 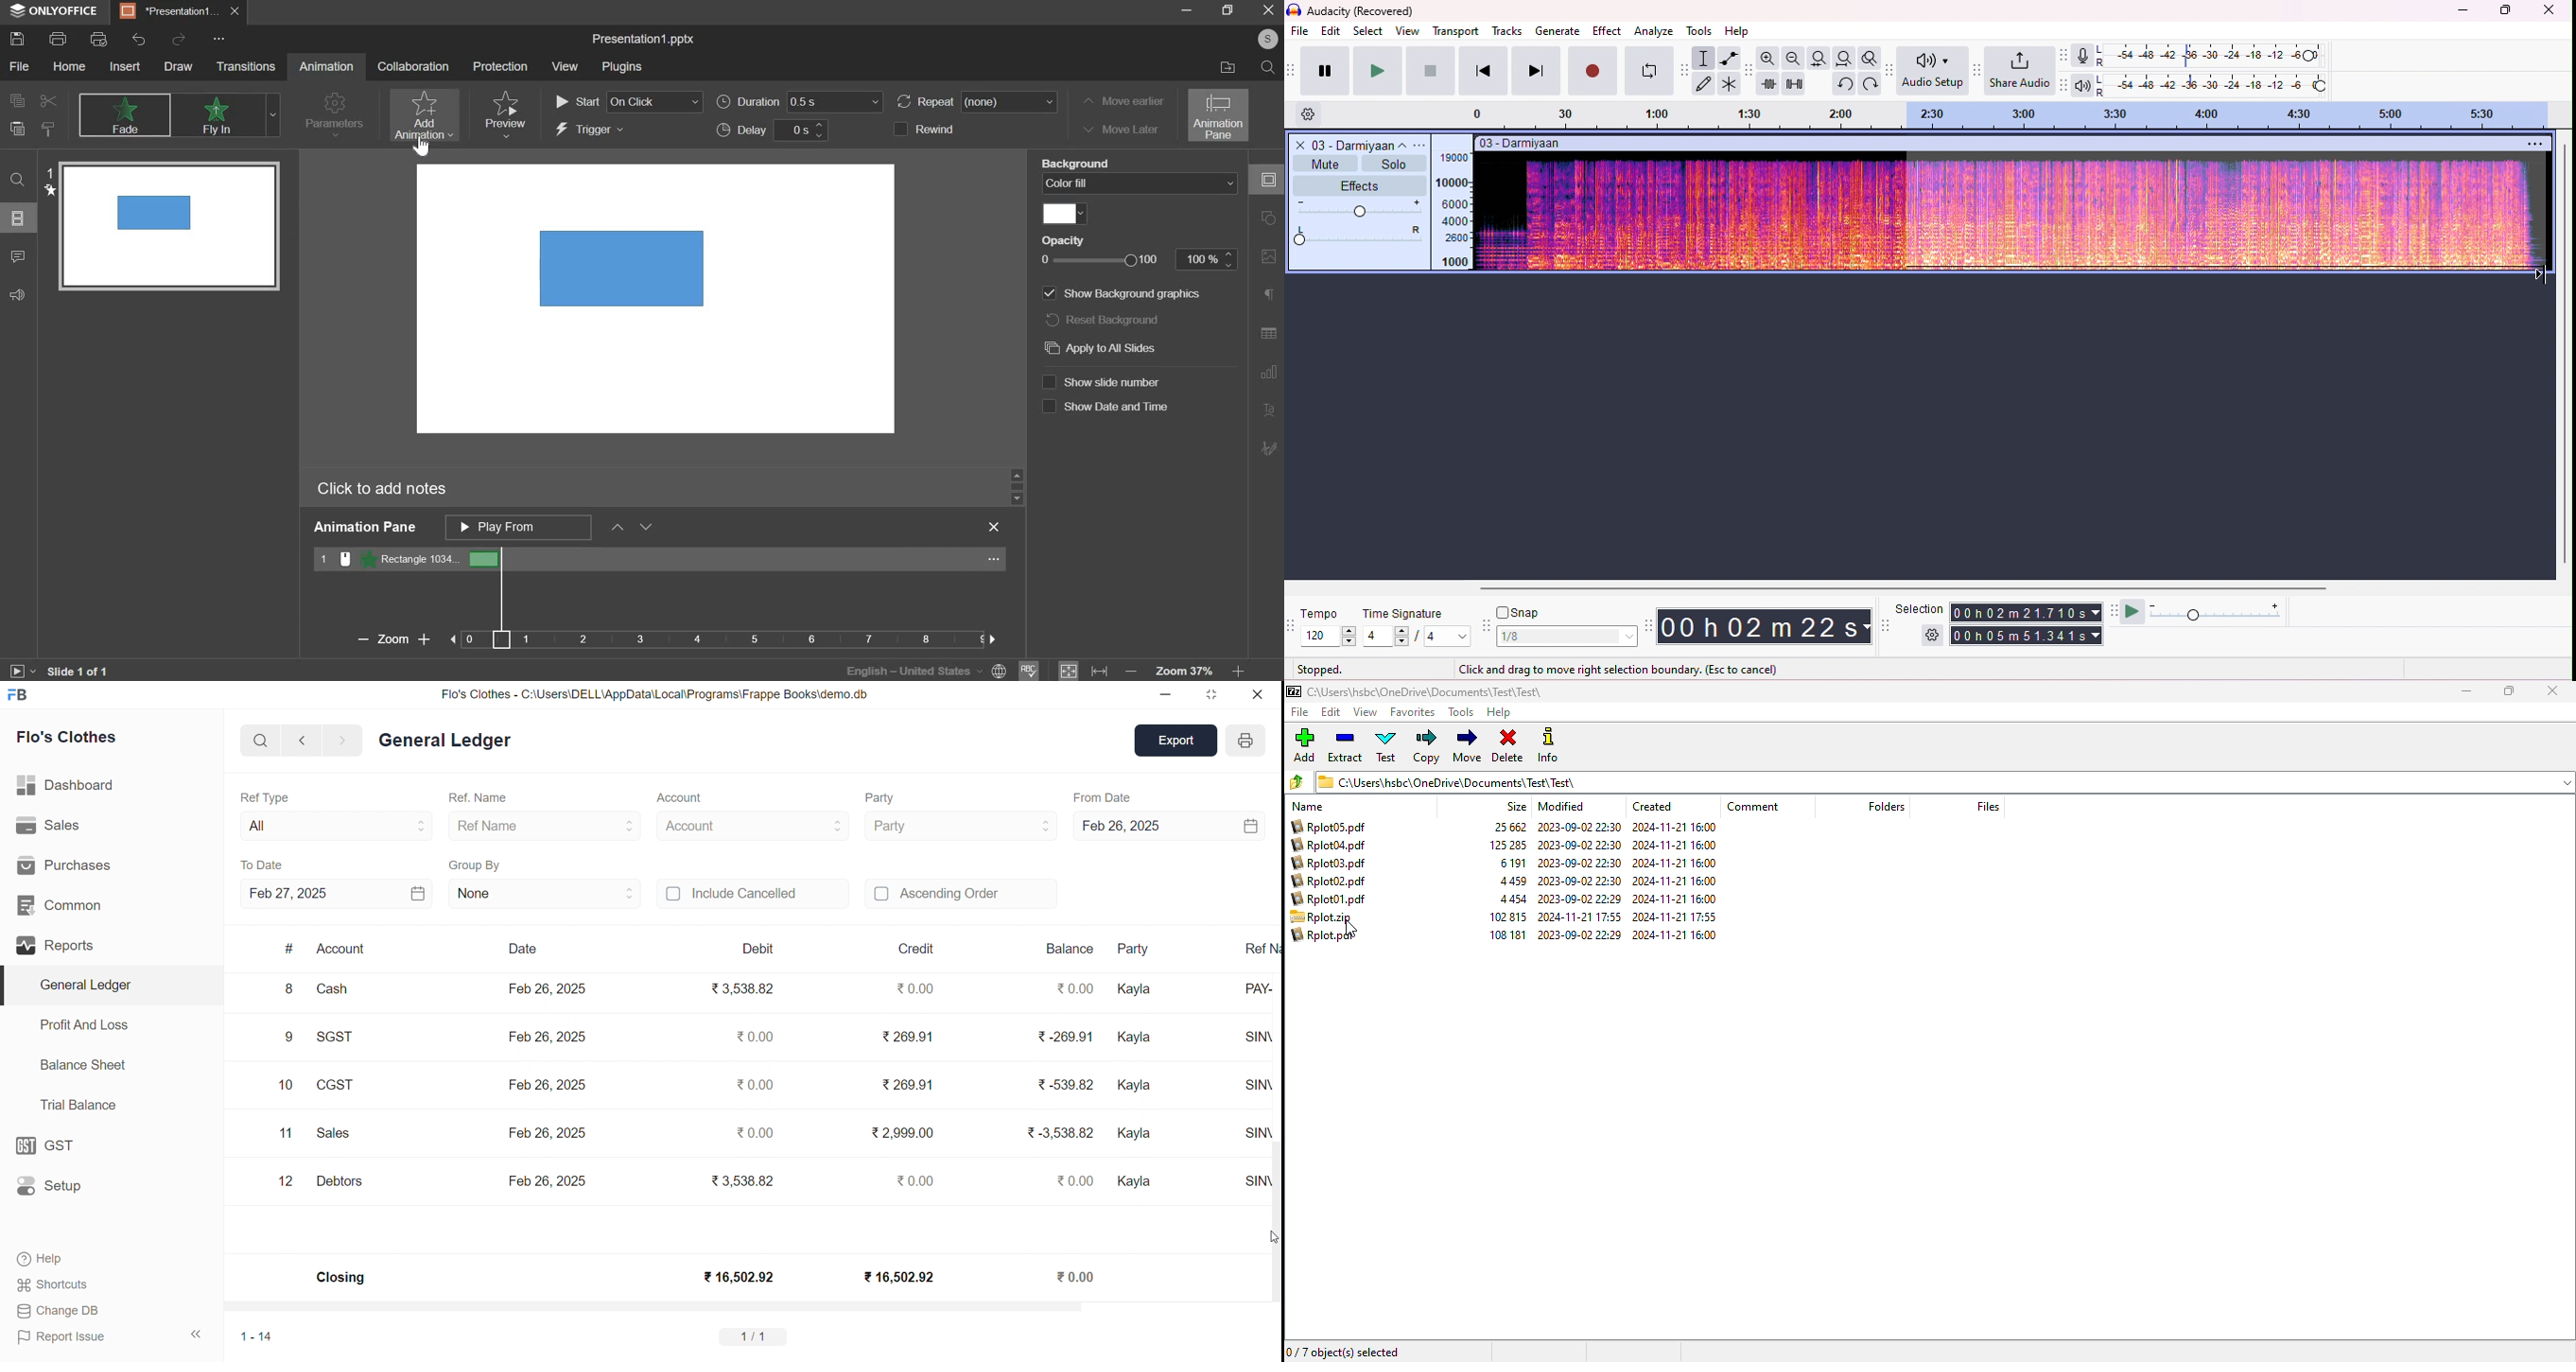 I want to click on View, so click(x=568, y=66).